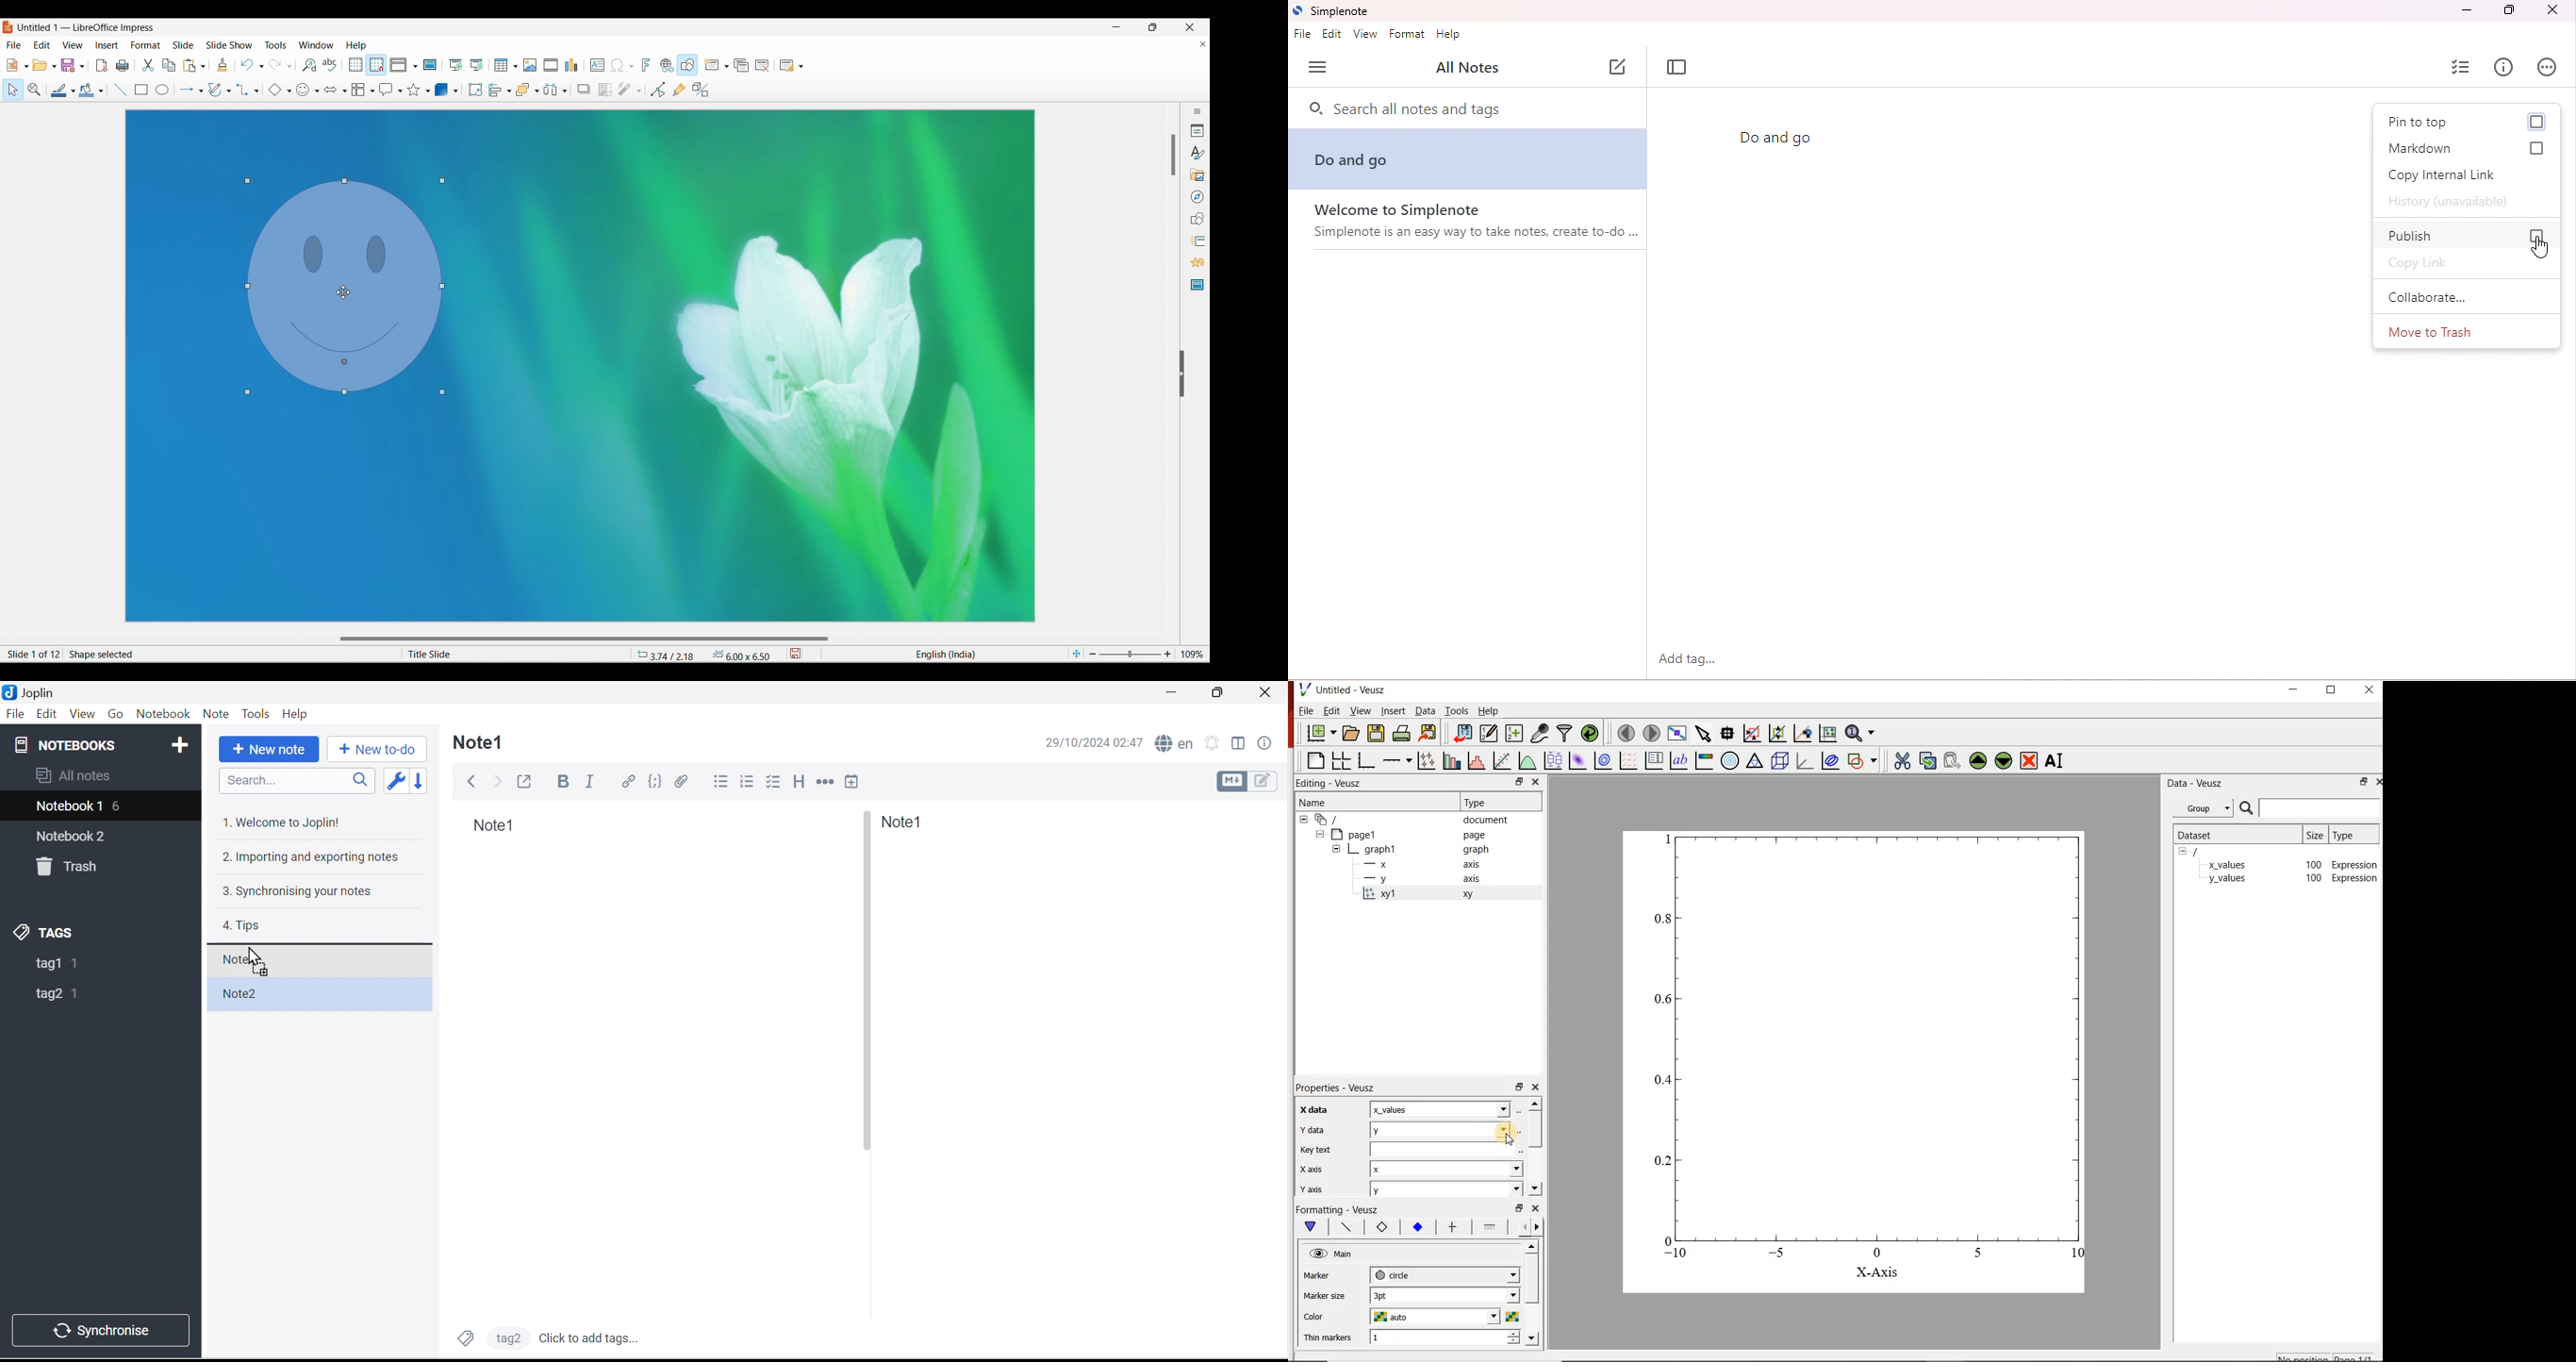 The image size is (2576, 1372). What do you see at coordinates (184, 746) in the screenshot?
I see `Add Notebook` at bounding box center [184, 746].